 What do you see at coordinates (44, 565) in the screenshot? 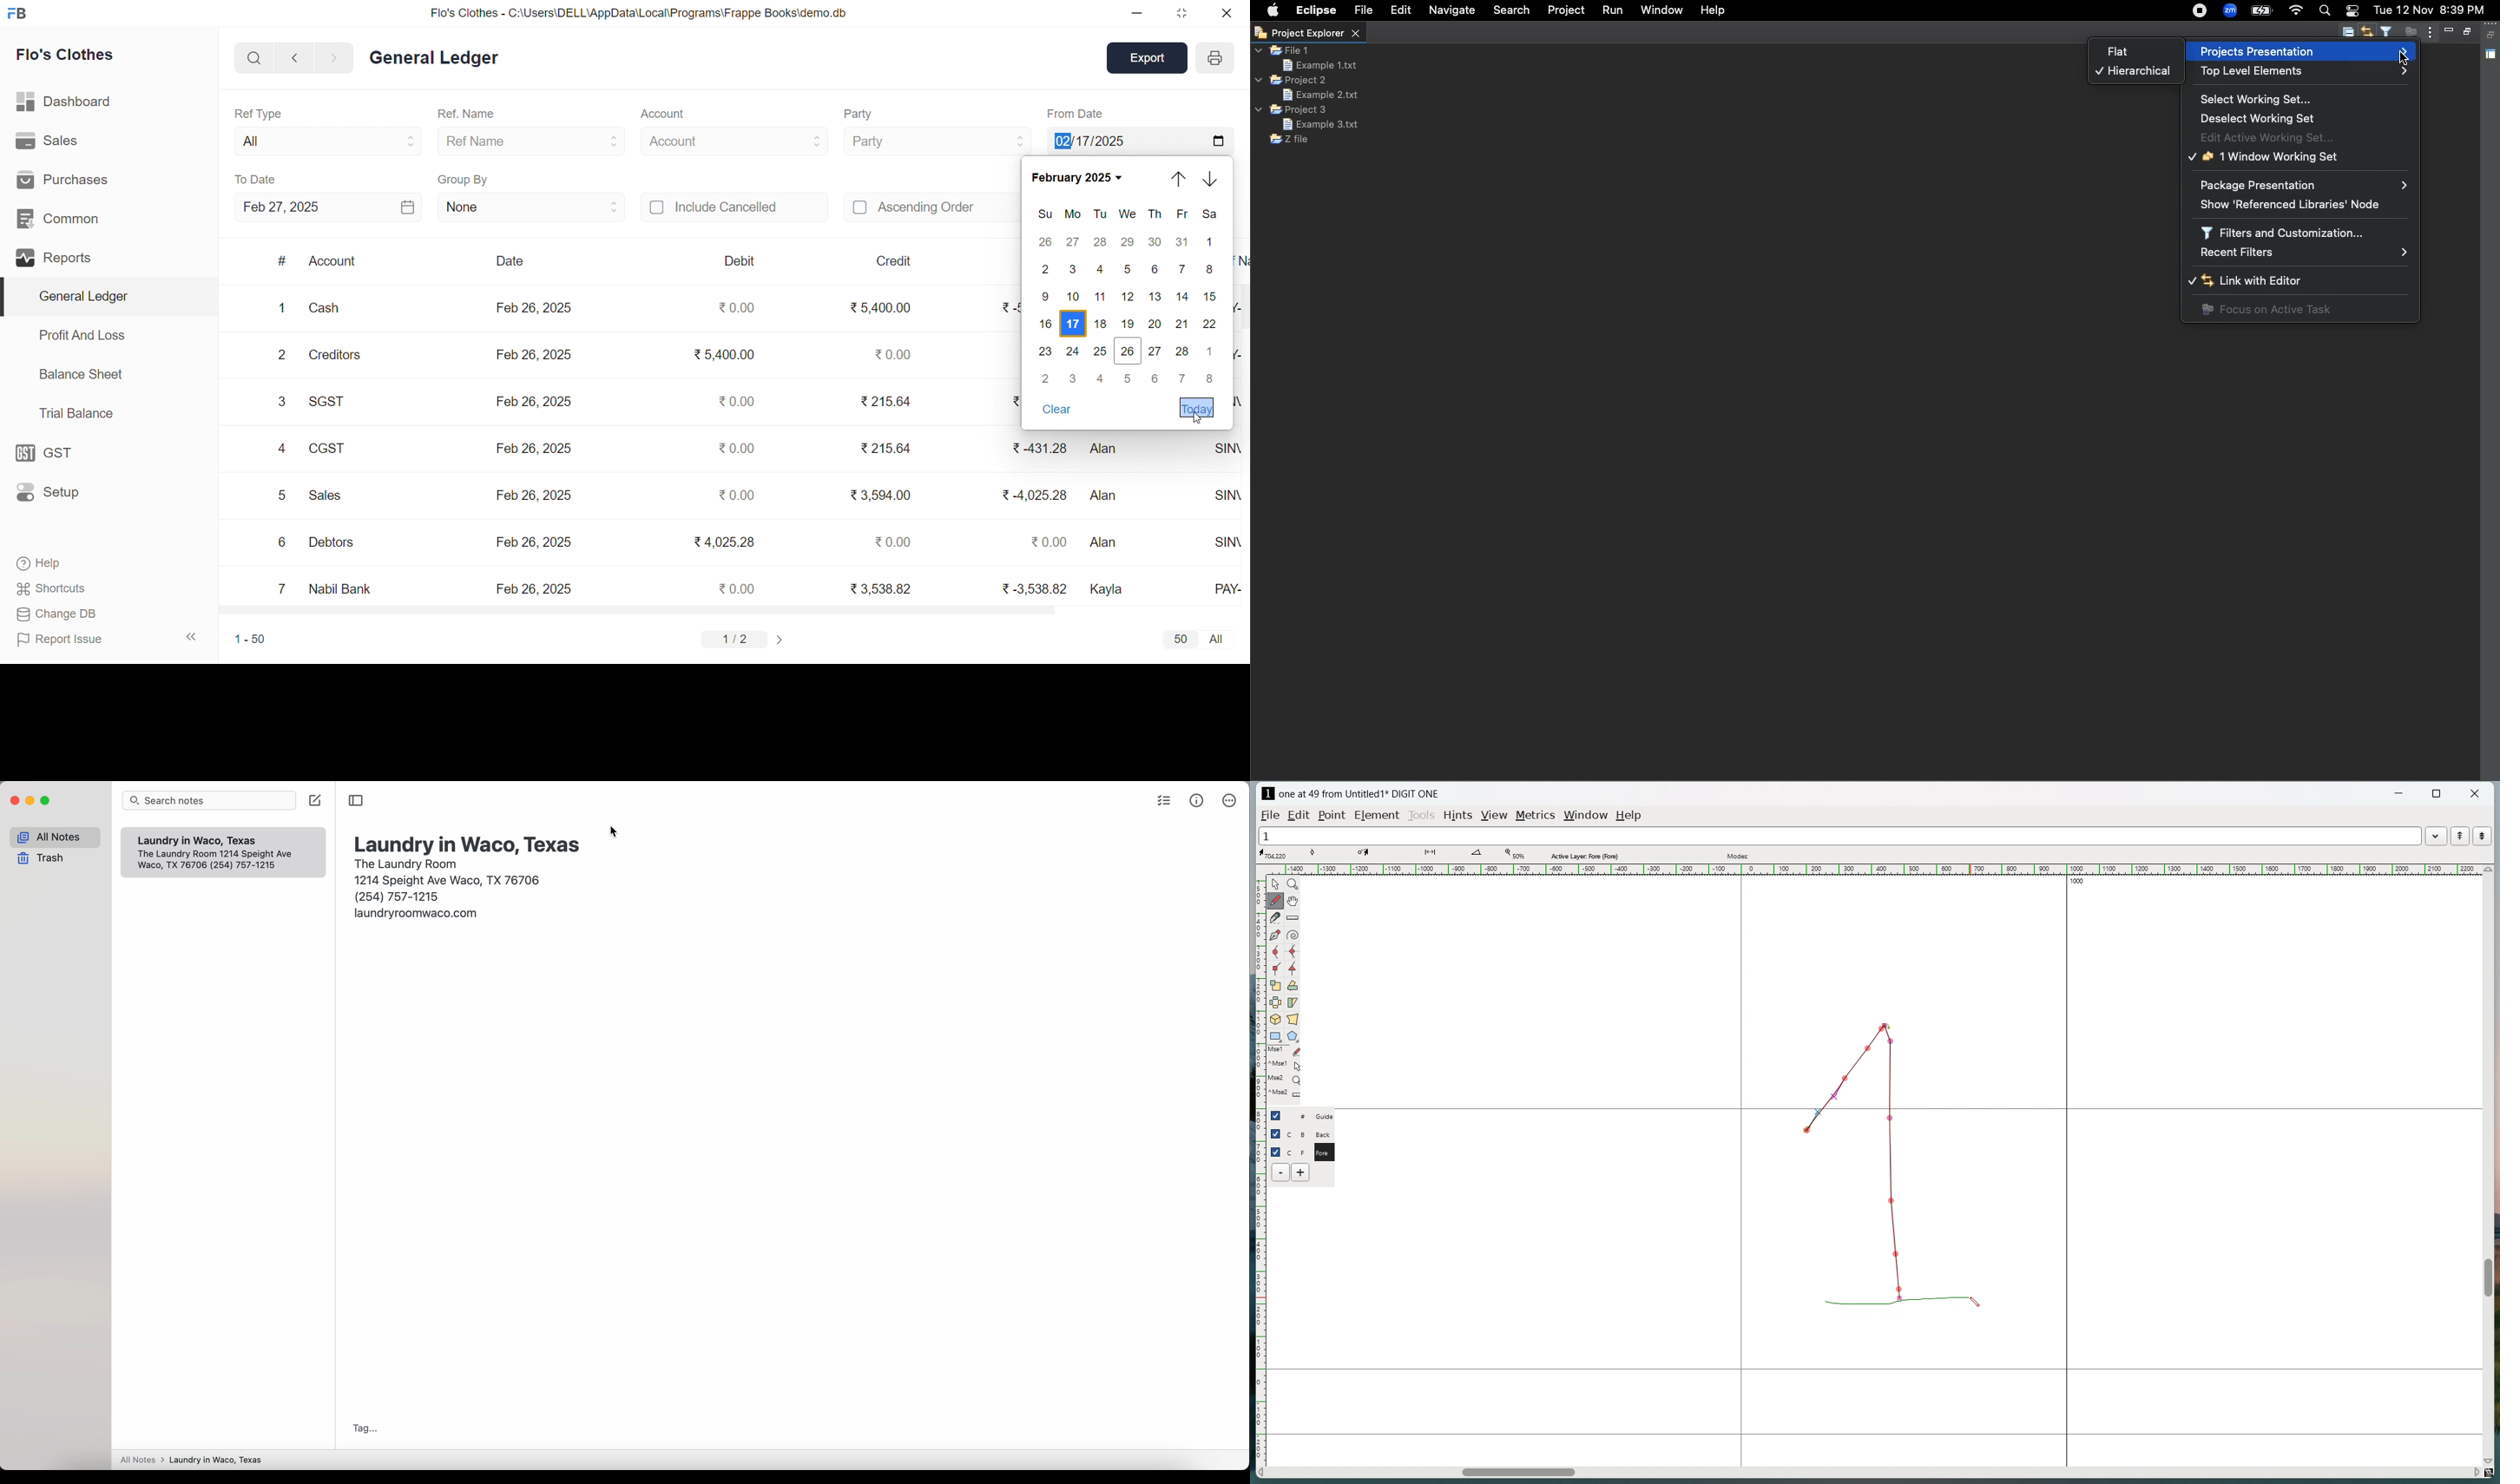
I see `Help` at bounding box center [44, 565].